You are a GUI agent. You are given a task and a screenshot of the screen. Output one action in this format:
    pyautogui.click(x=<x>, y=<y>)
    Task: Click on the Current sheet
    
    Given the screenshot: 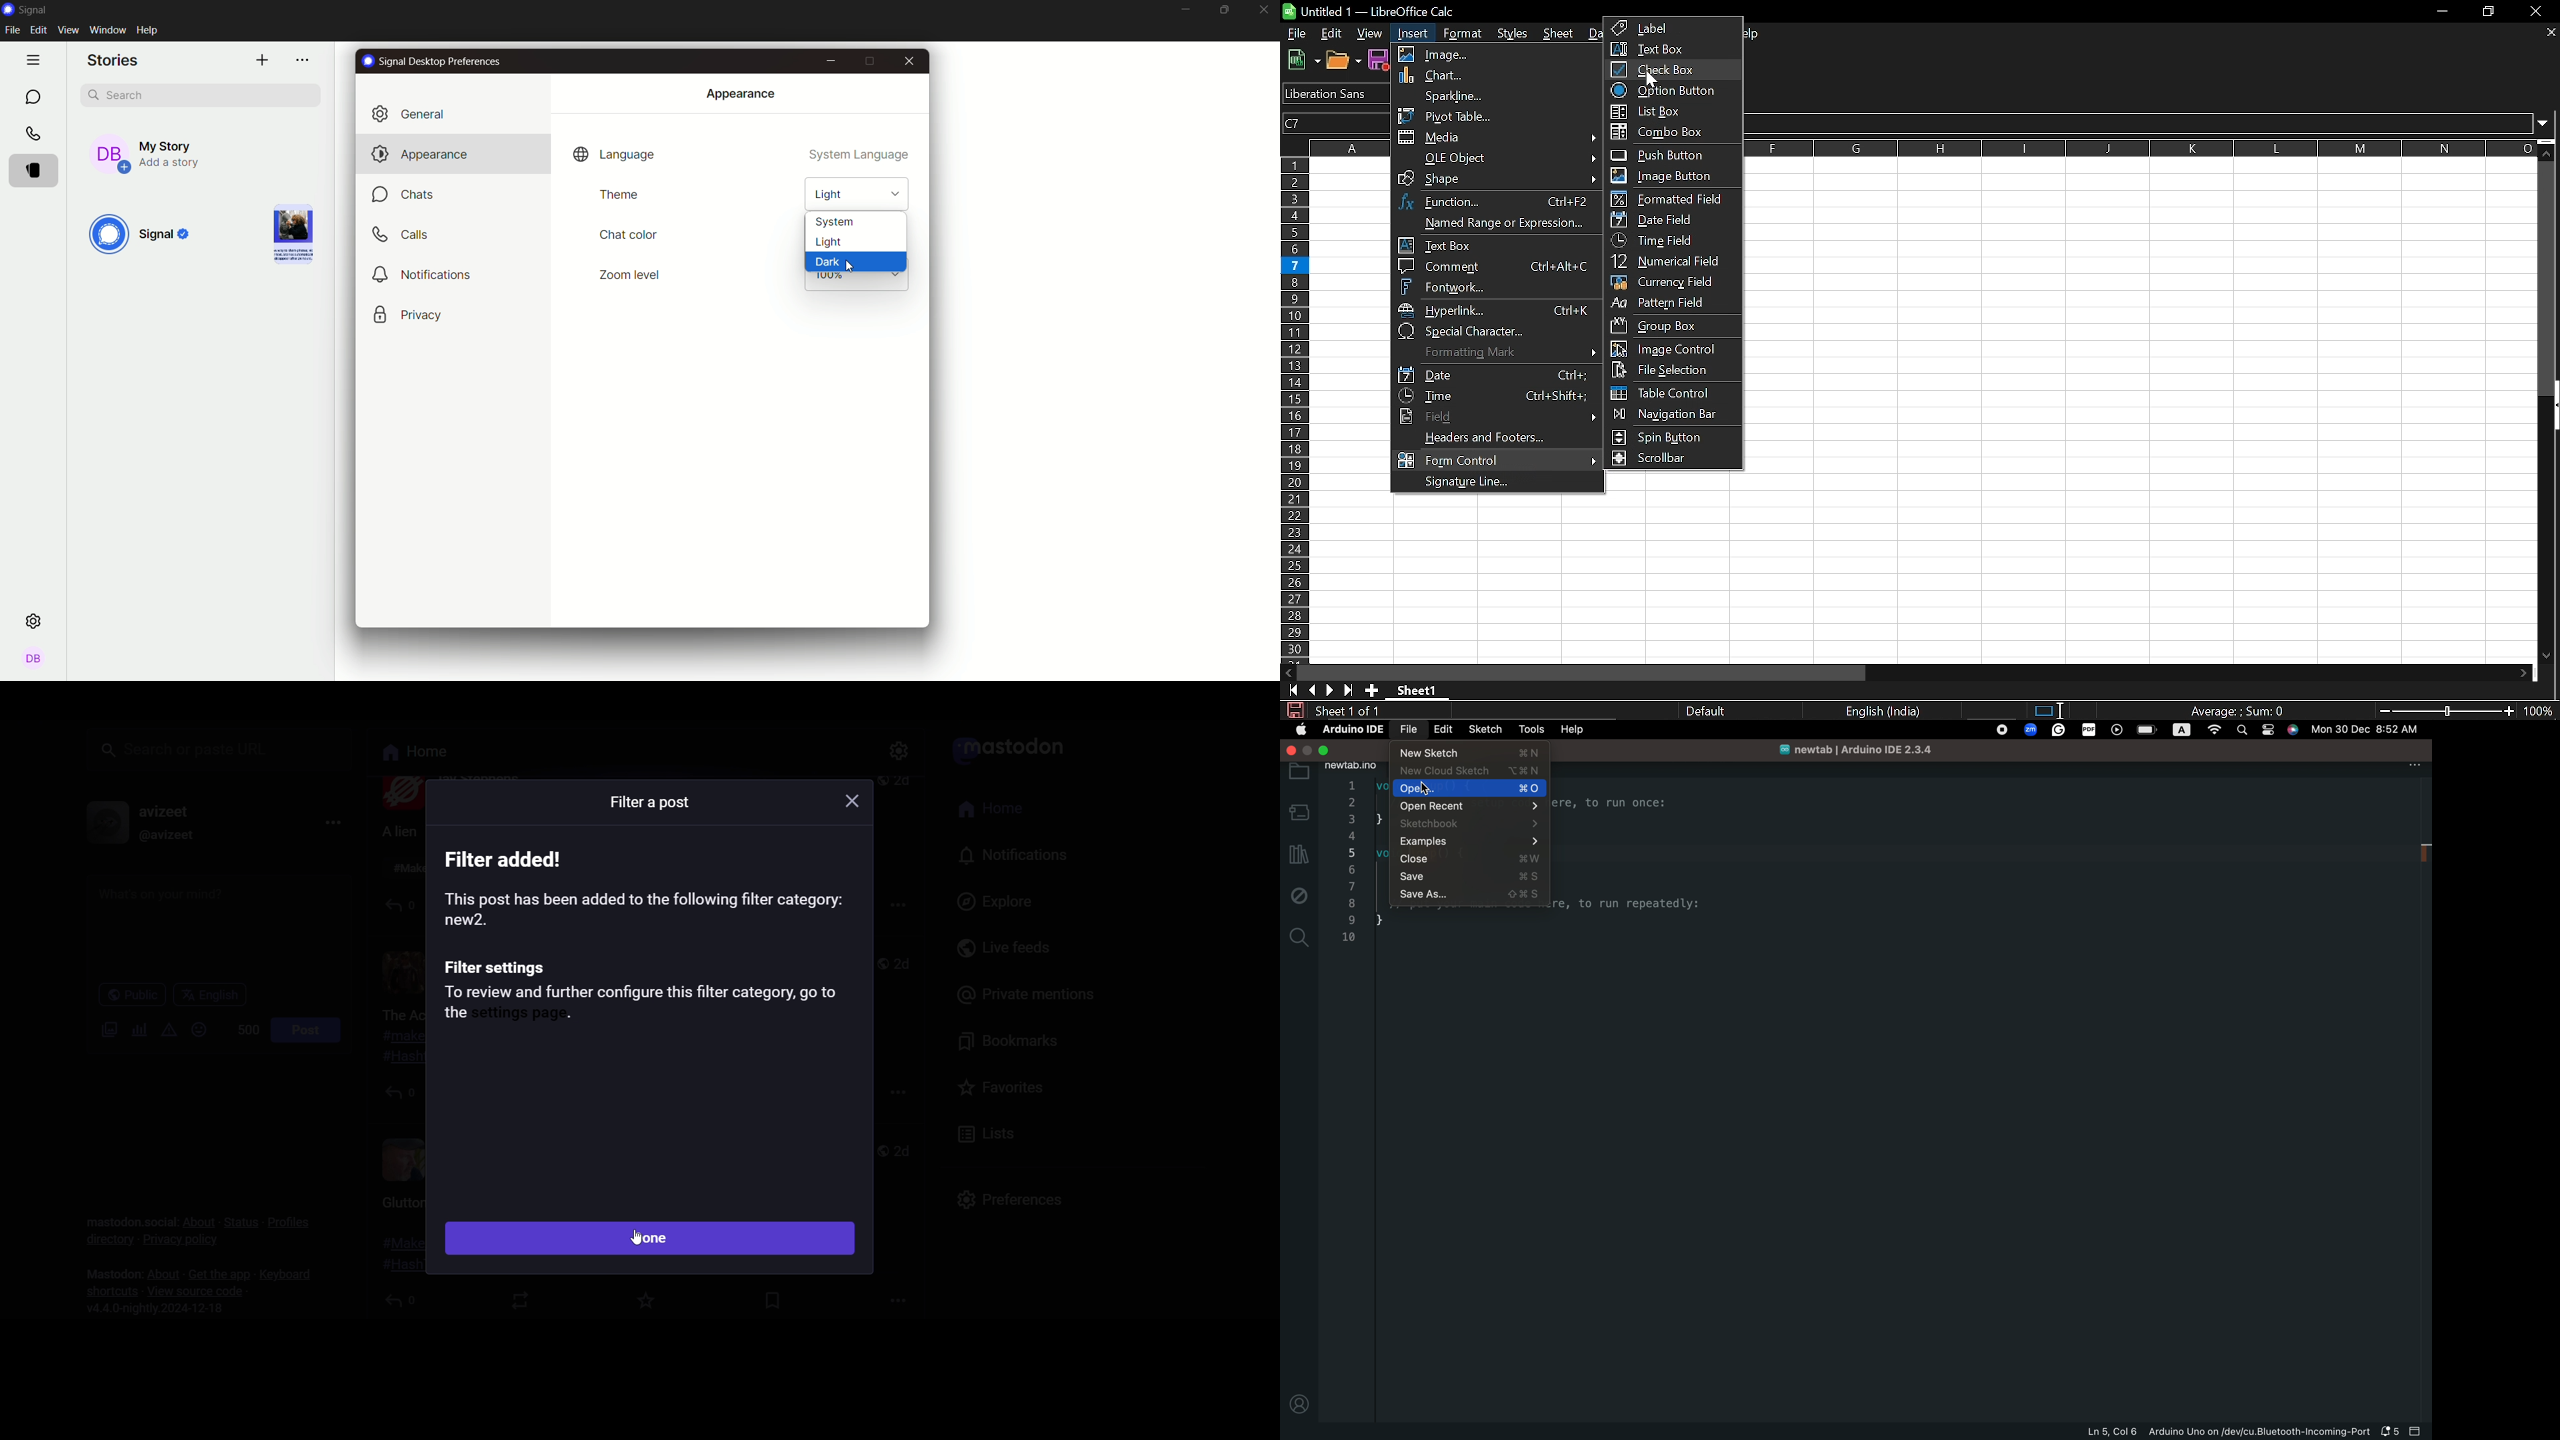 What is the action you would take?
    pyautogui.click(x=1346, y=710)
    